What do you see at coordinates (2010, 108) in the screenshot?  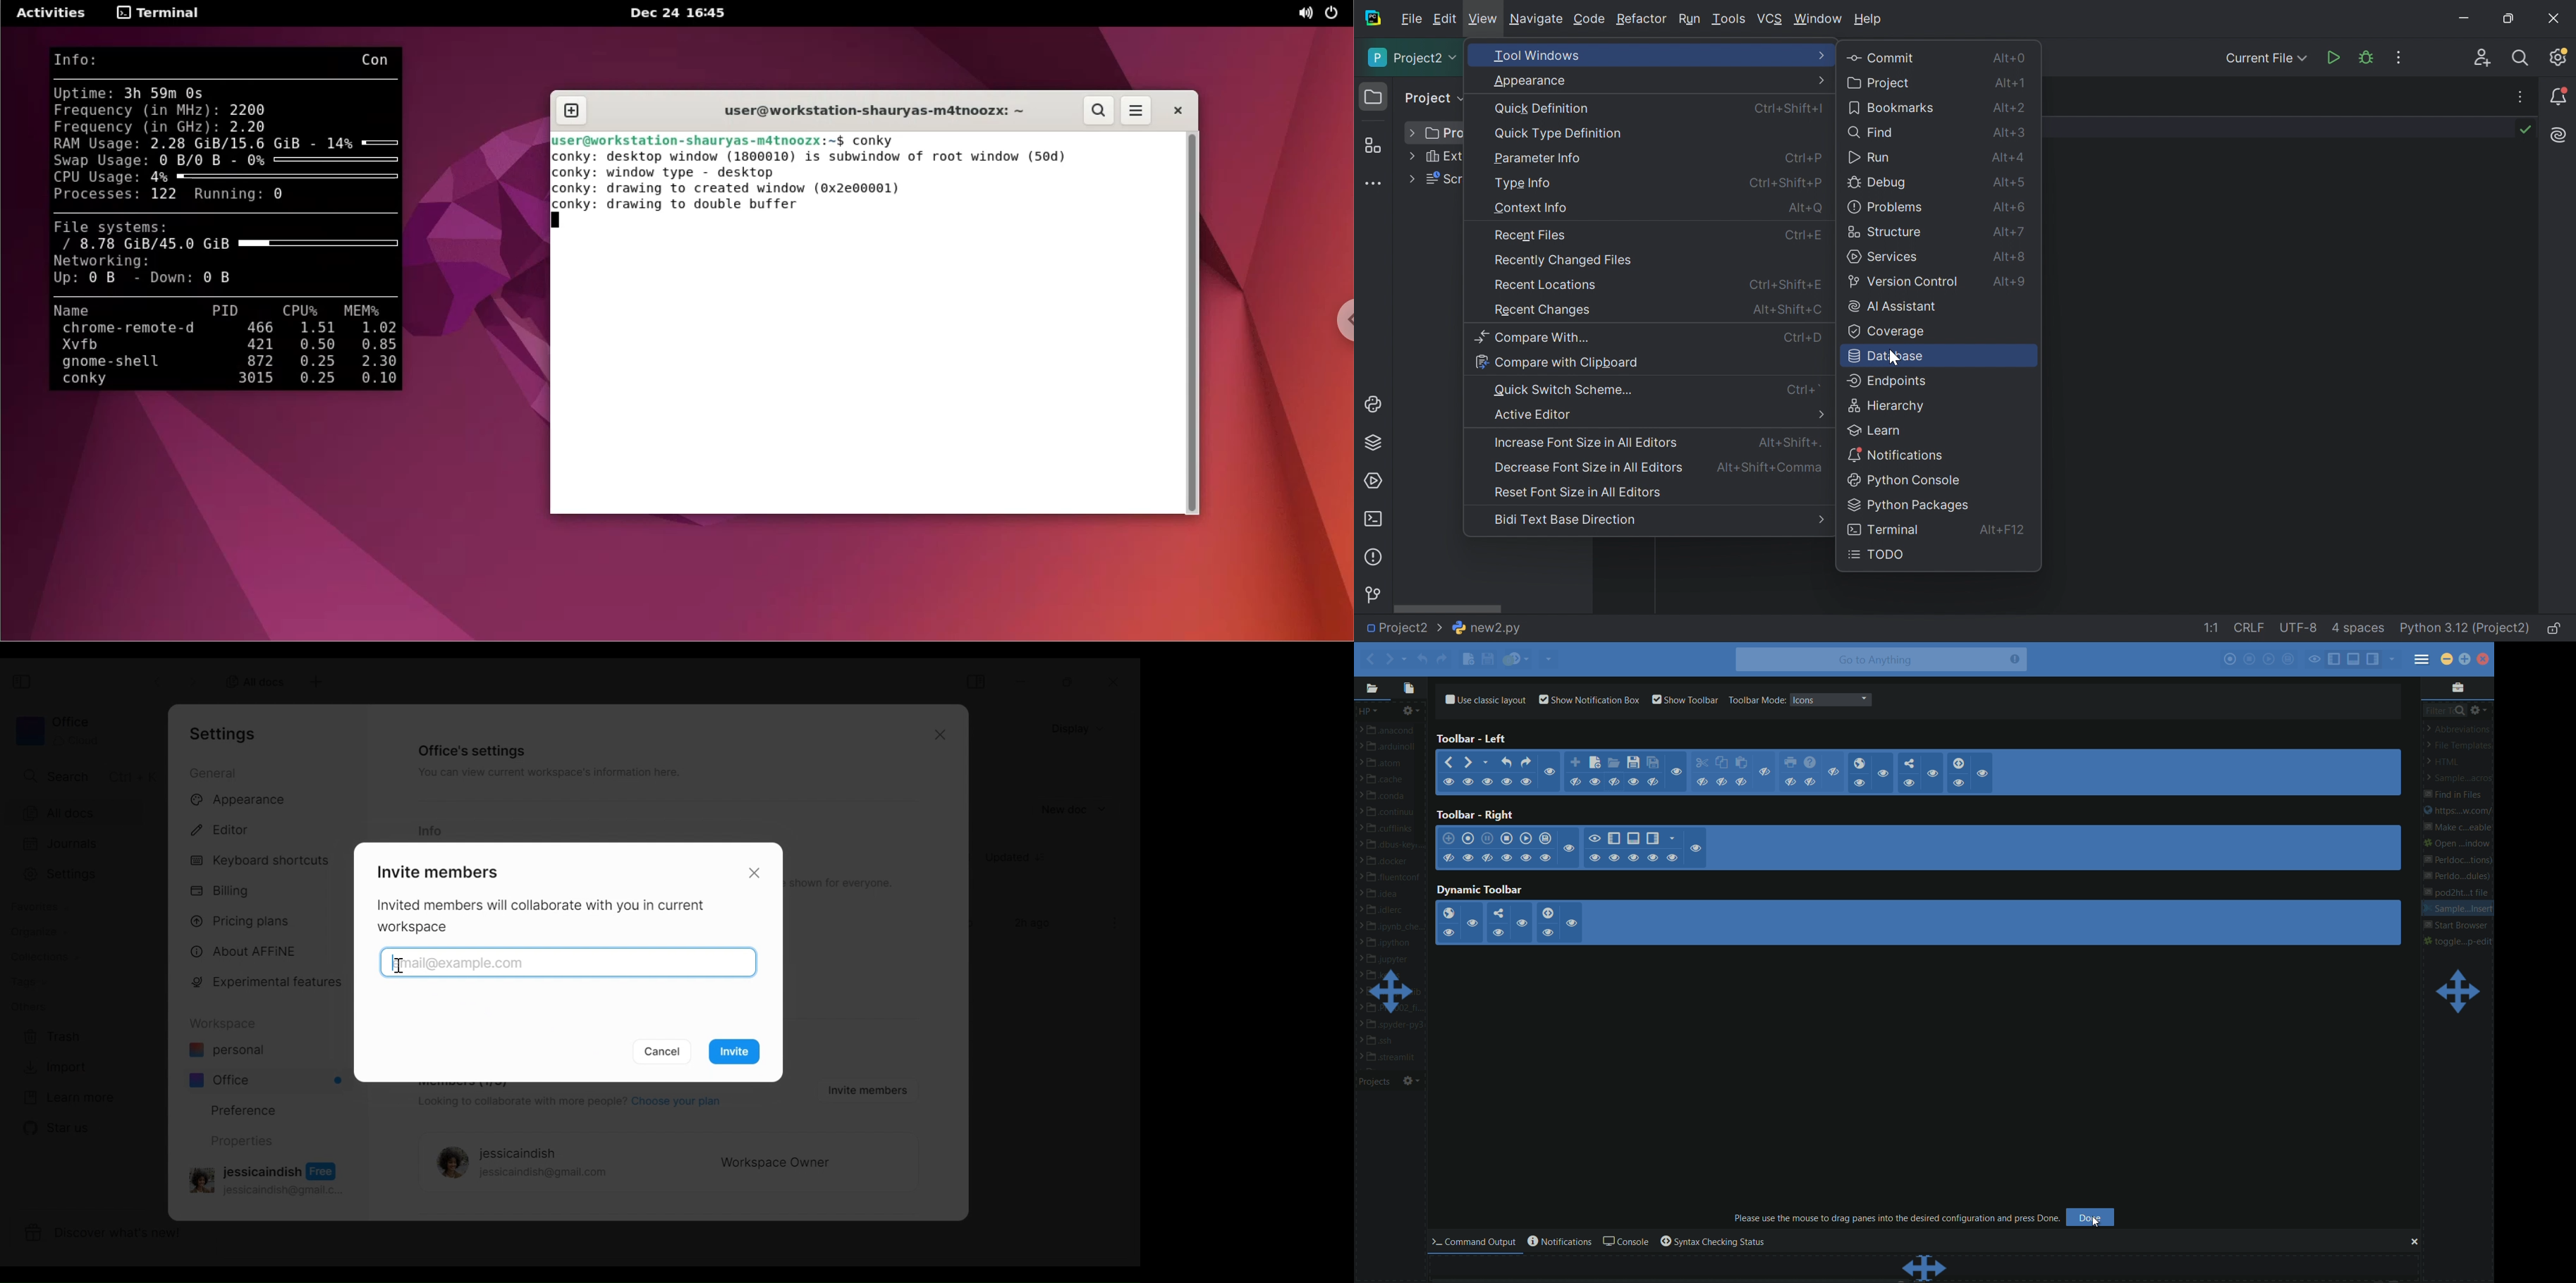 I see `Alt+2` at bounding box center [2010, 108].